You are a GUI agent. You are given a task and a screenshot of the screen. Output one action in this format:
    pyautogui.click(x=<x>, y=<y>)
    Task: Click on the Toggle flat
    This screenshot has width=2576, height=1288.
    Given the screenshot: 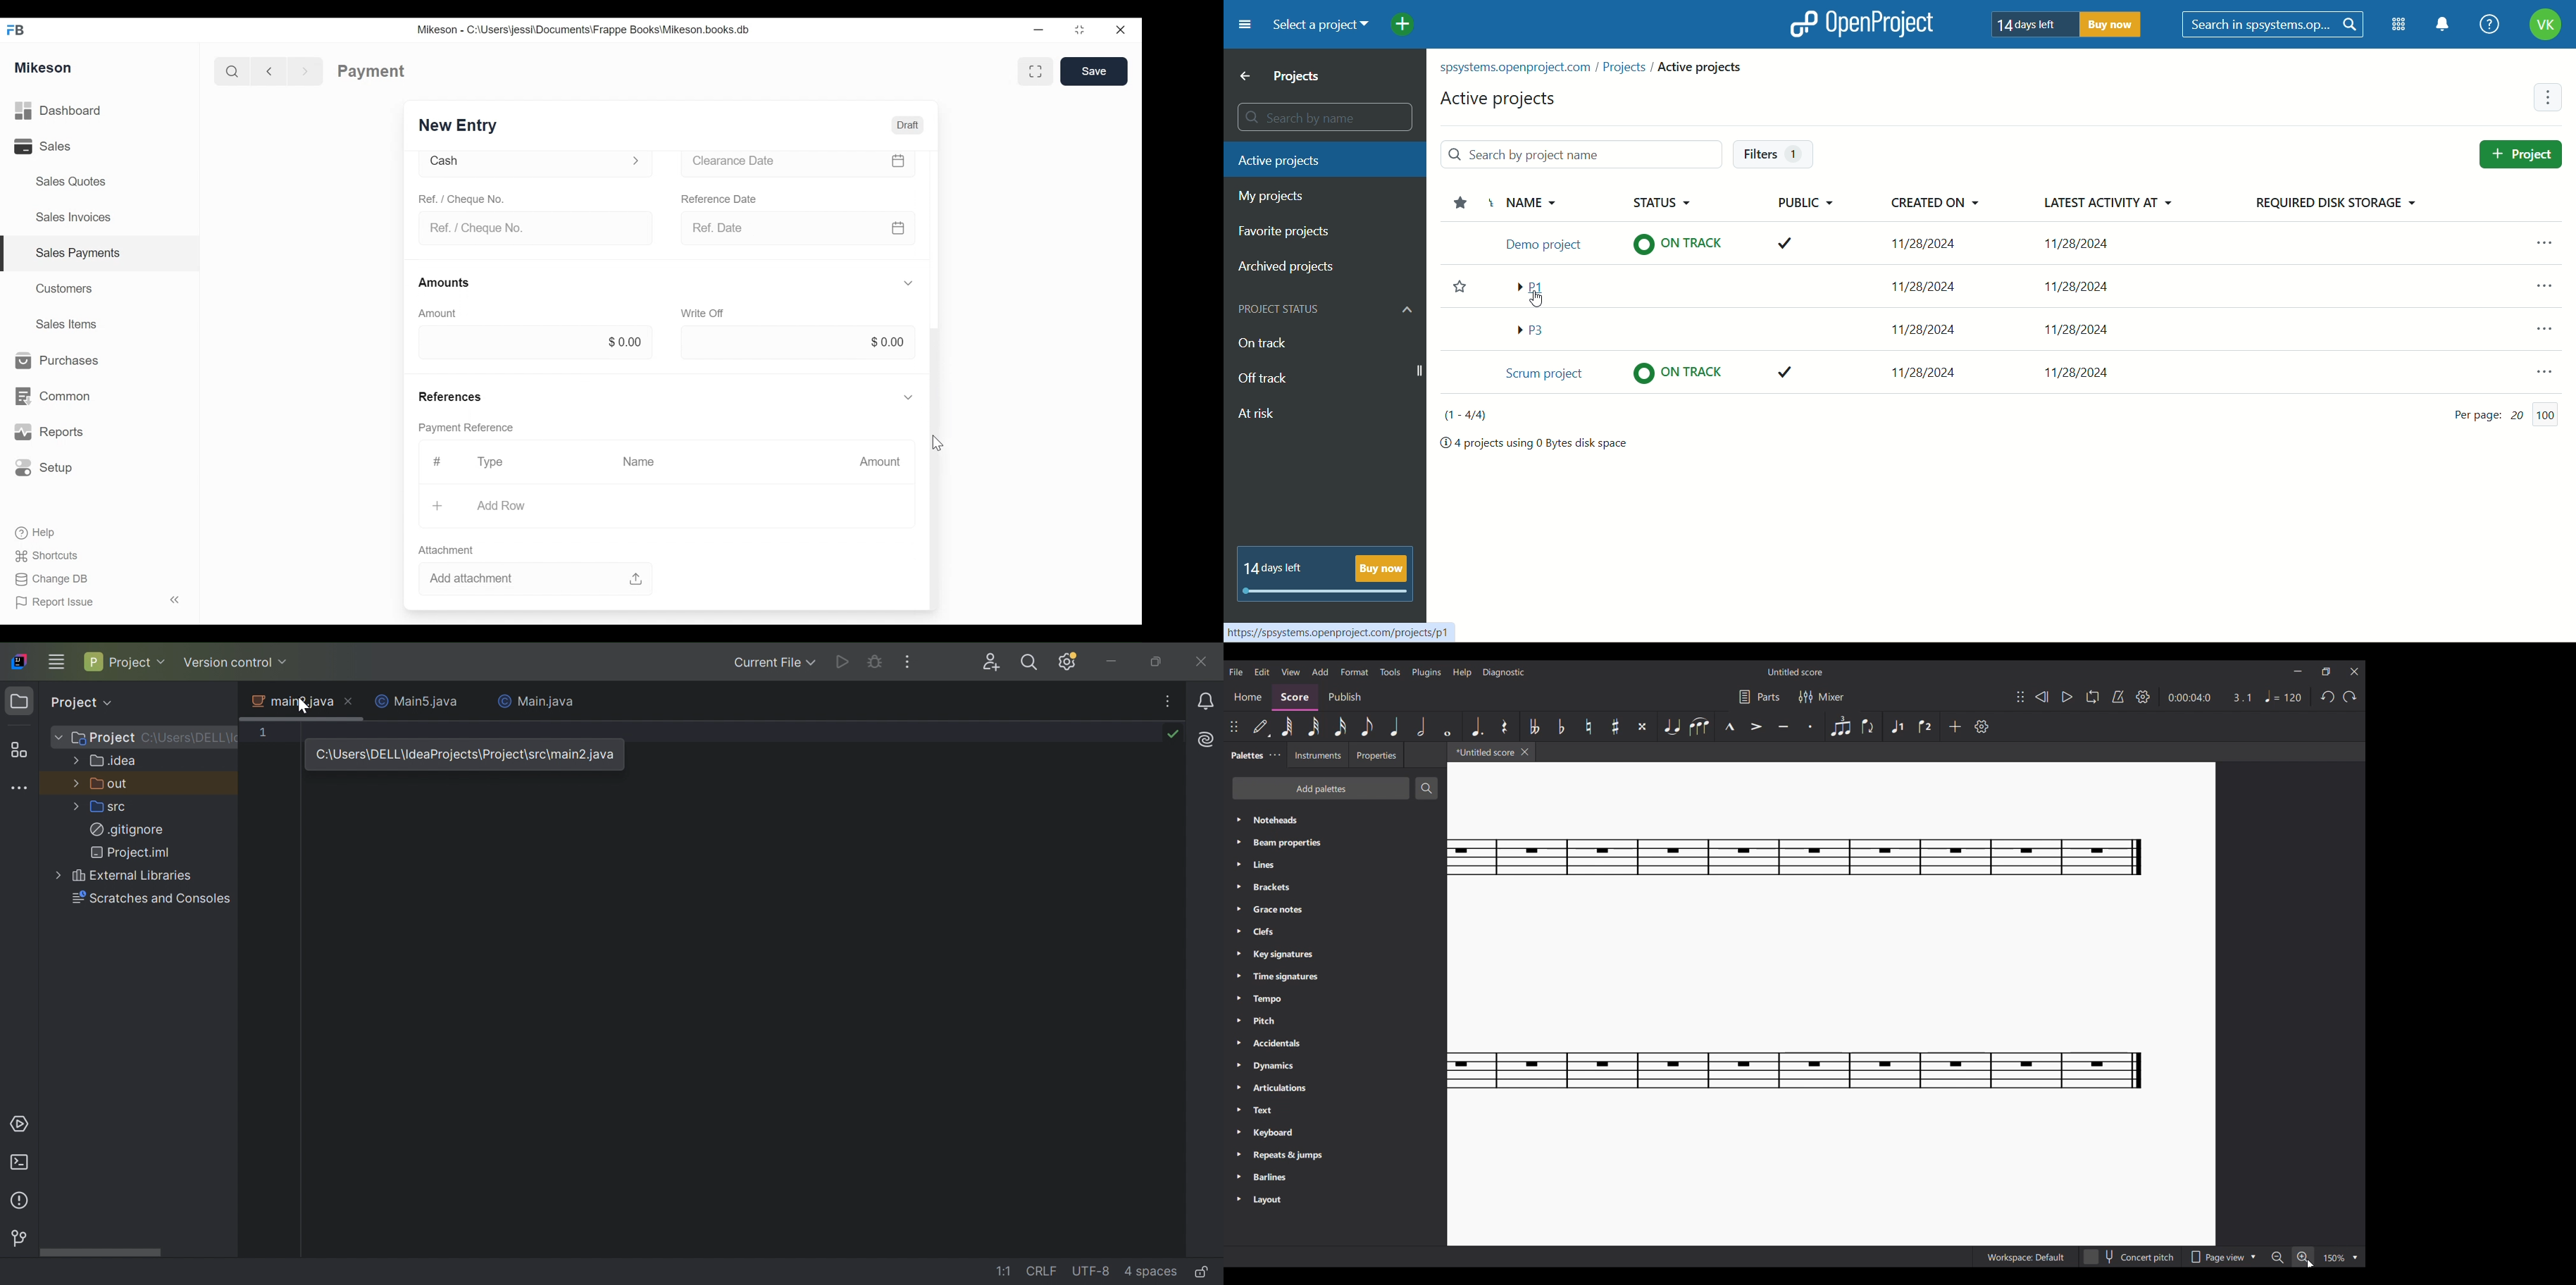 What is the action you would take?
    pyautogui.click(x=1560, y=726)
    